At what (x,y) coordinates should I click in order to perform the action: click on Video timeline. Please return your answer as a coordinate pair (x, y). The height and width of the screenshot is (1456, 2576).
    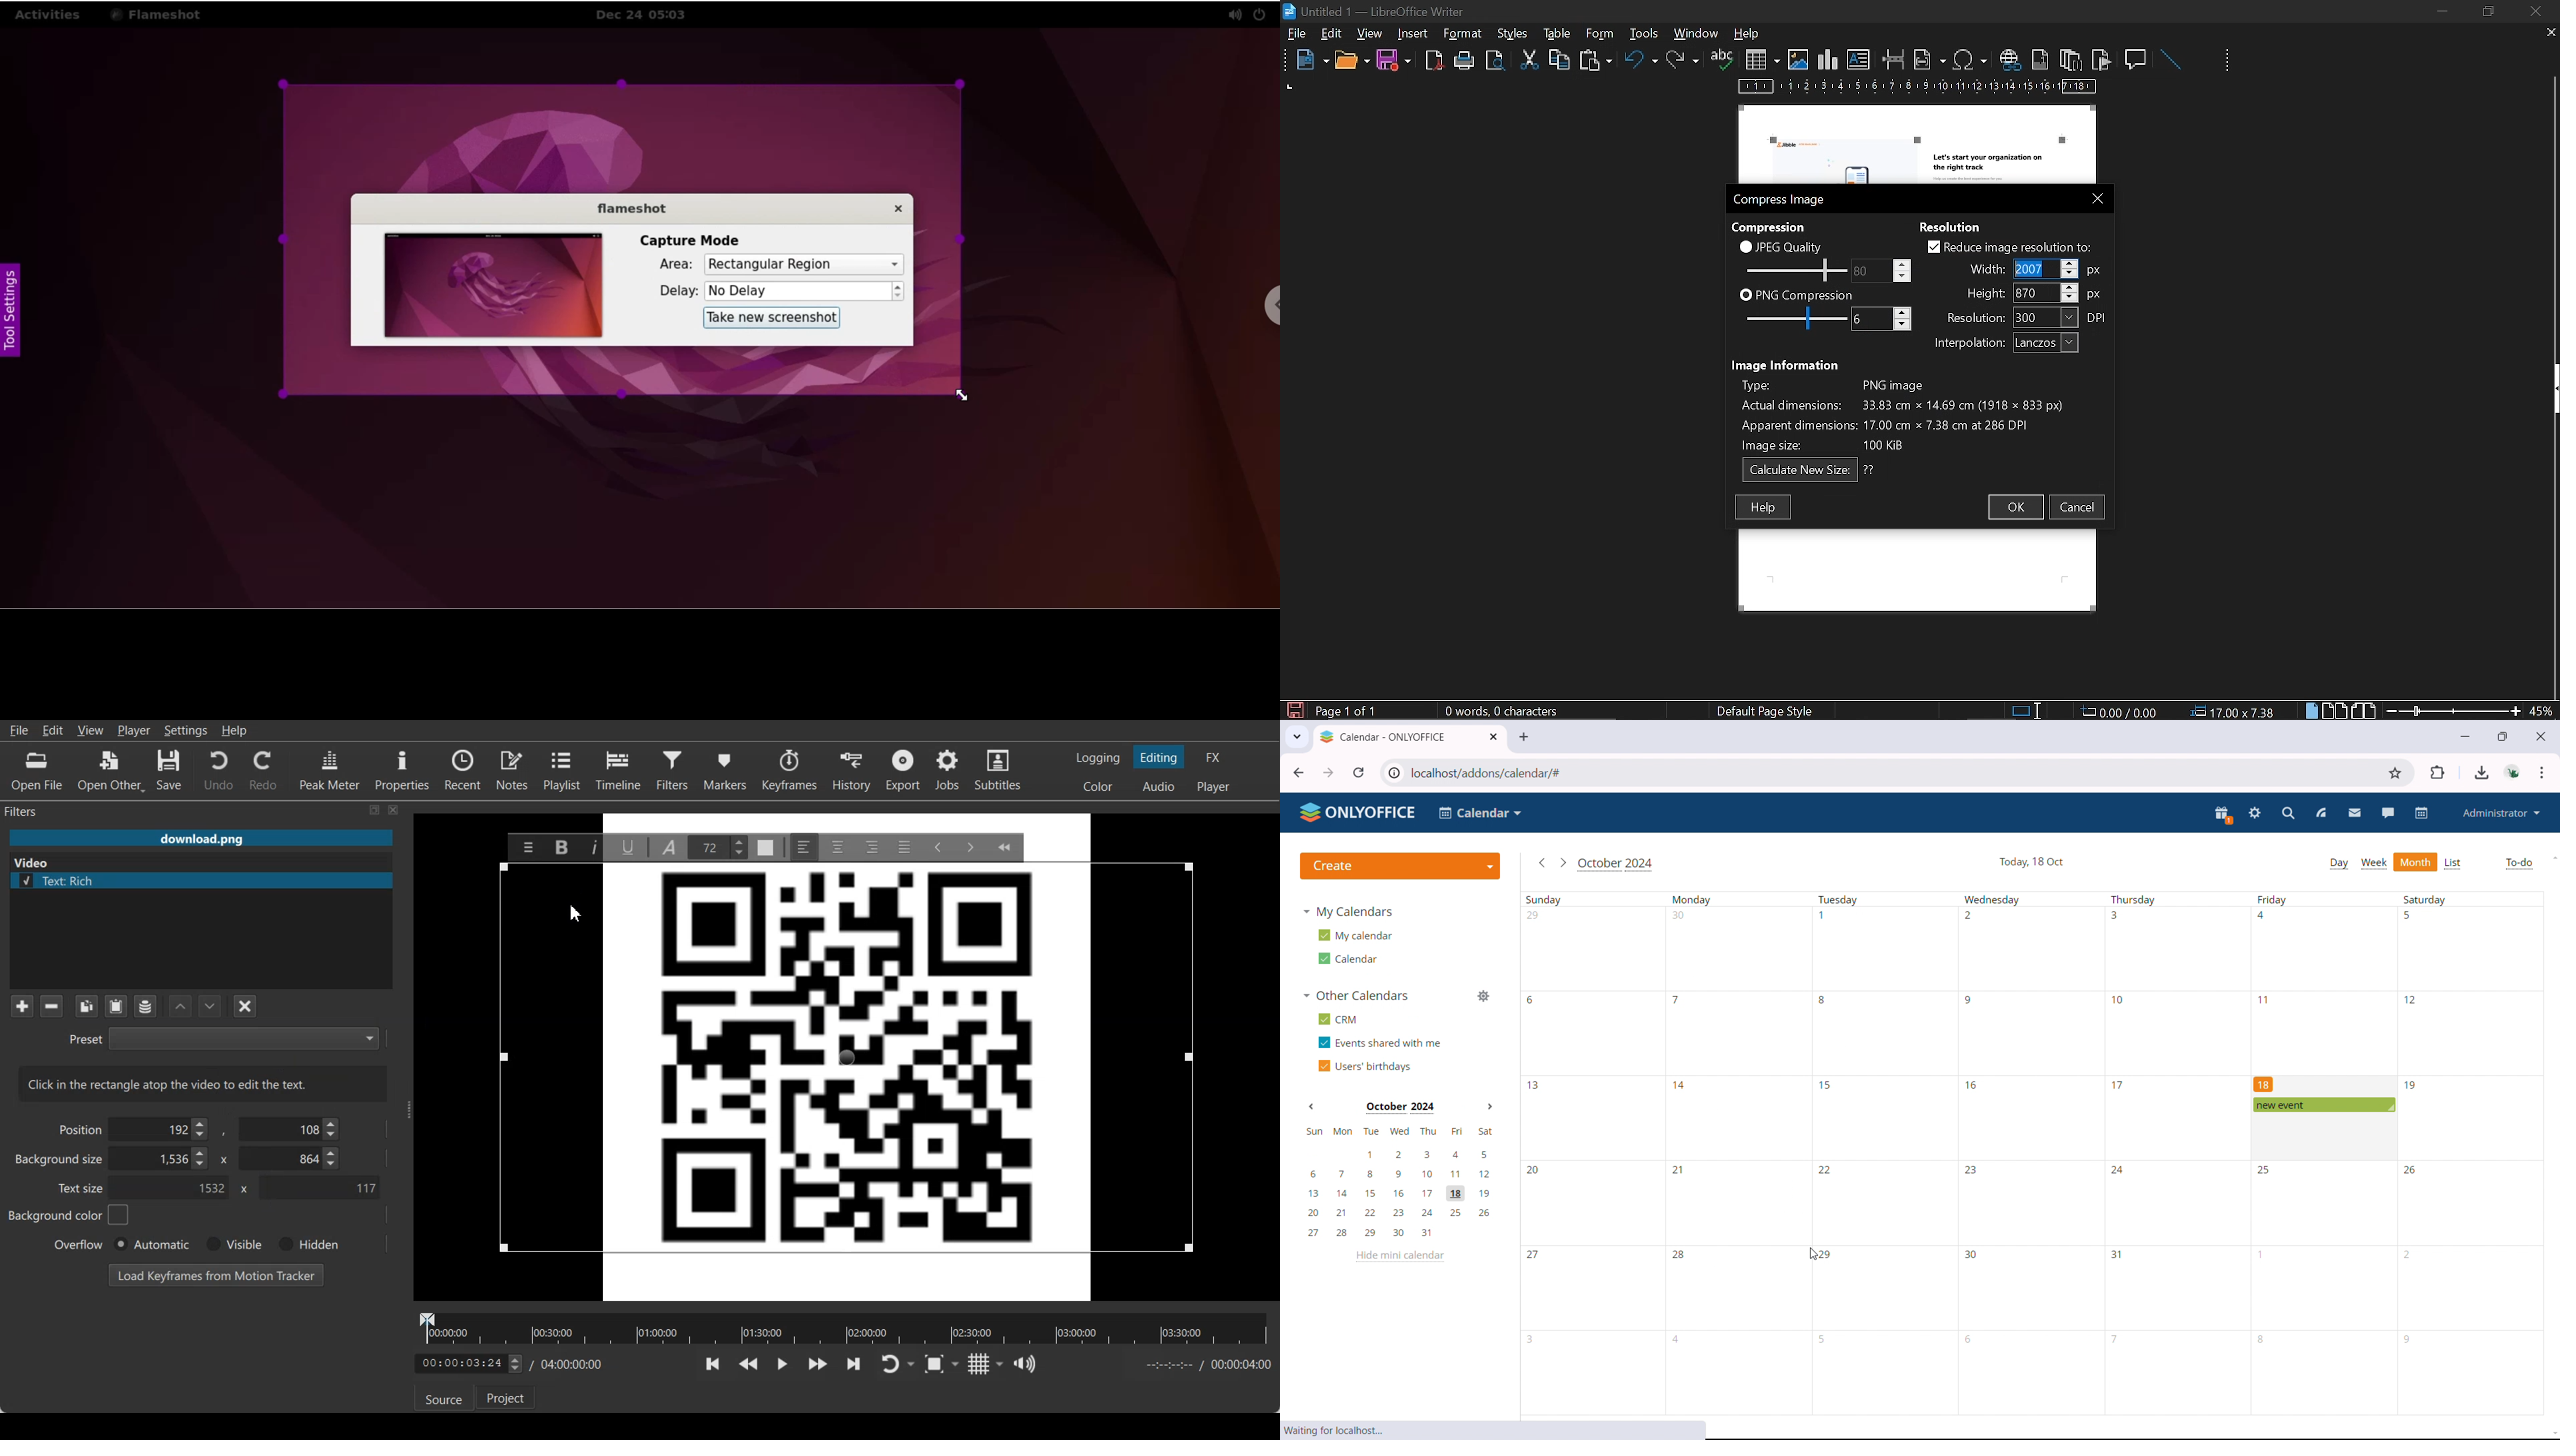
    Looking at the image, I should click on (843, 1327).